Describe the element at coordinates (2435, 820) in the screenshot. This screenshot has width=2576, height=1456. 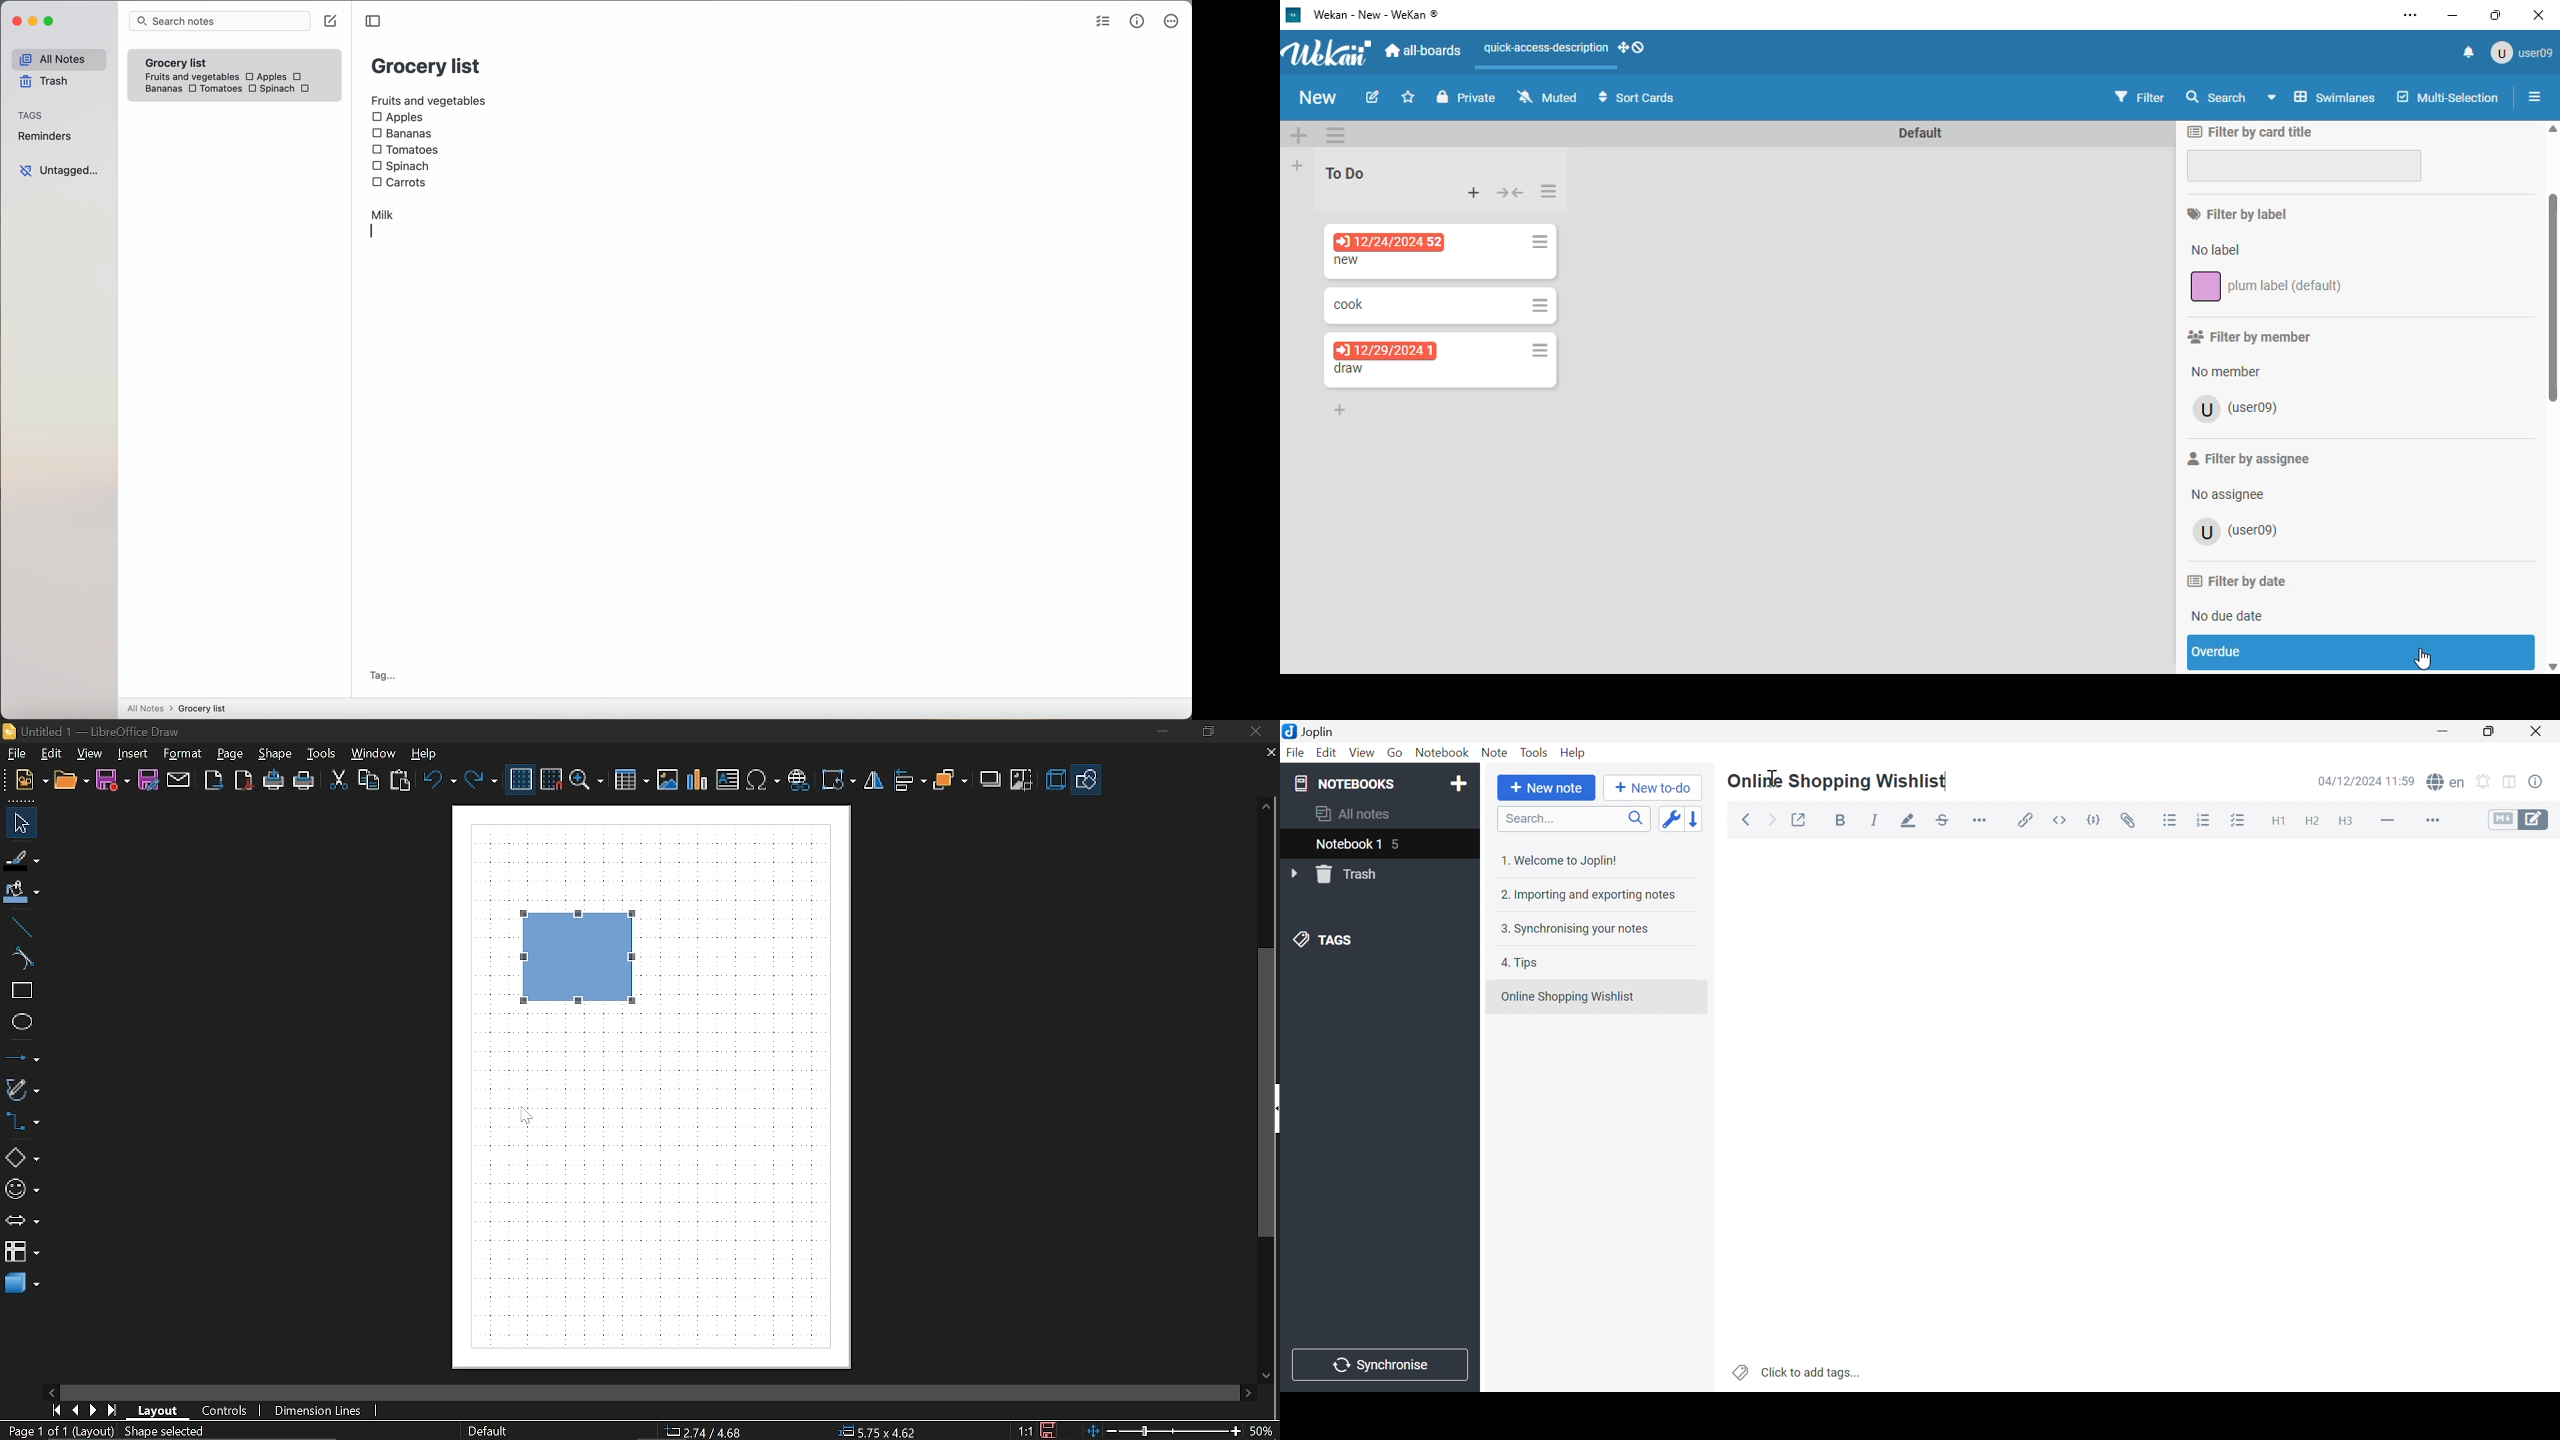
I see `More` at that location.